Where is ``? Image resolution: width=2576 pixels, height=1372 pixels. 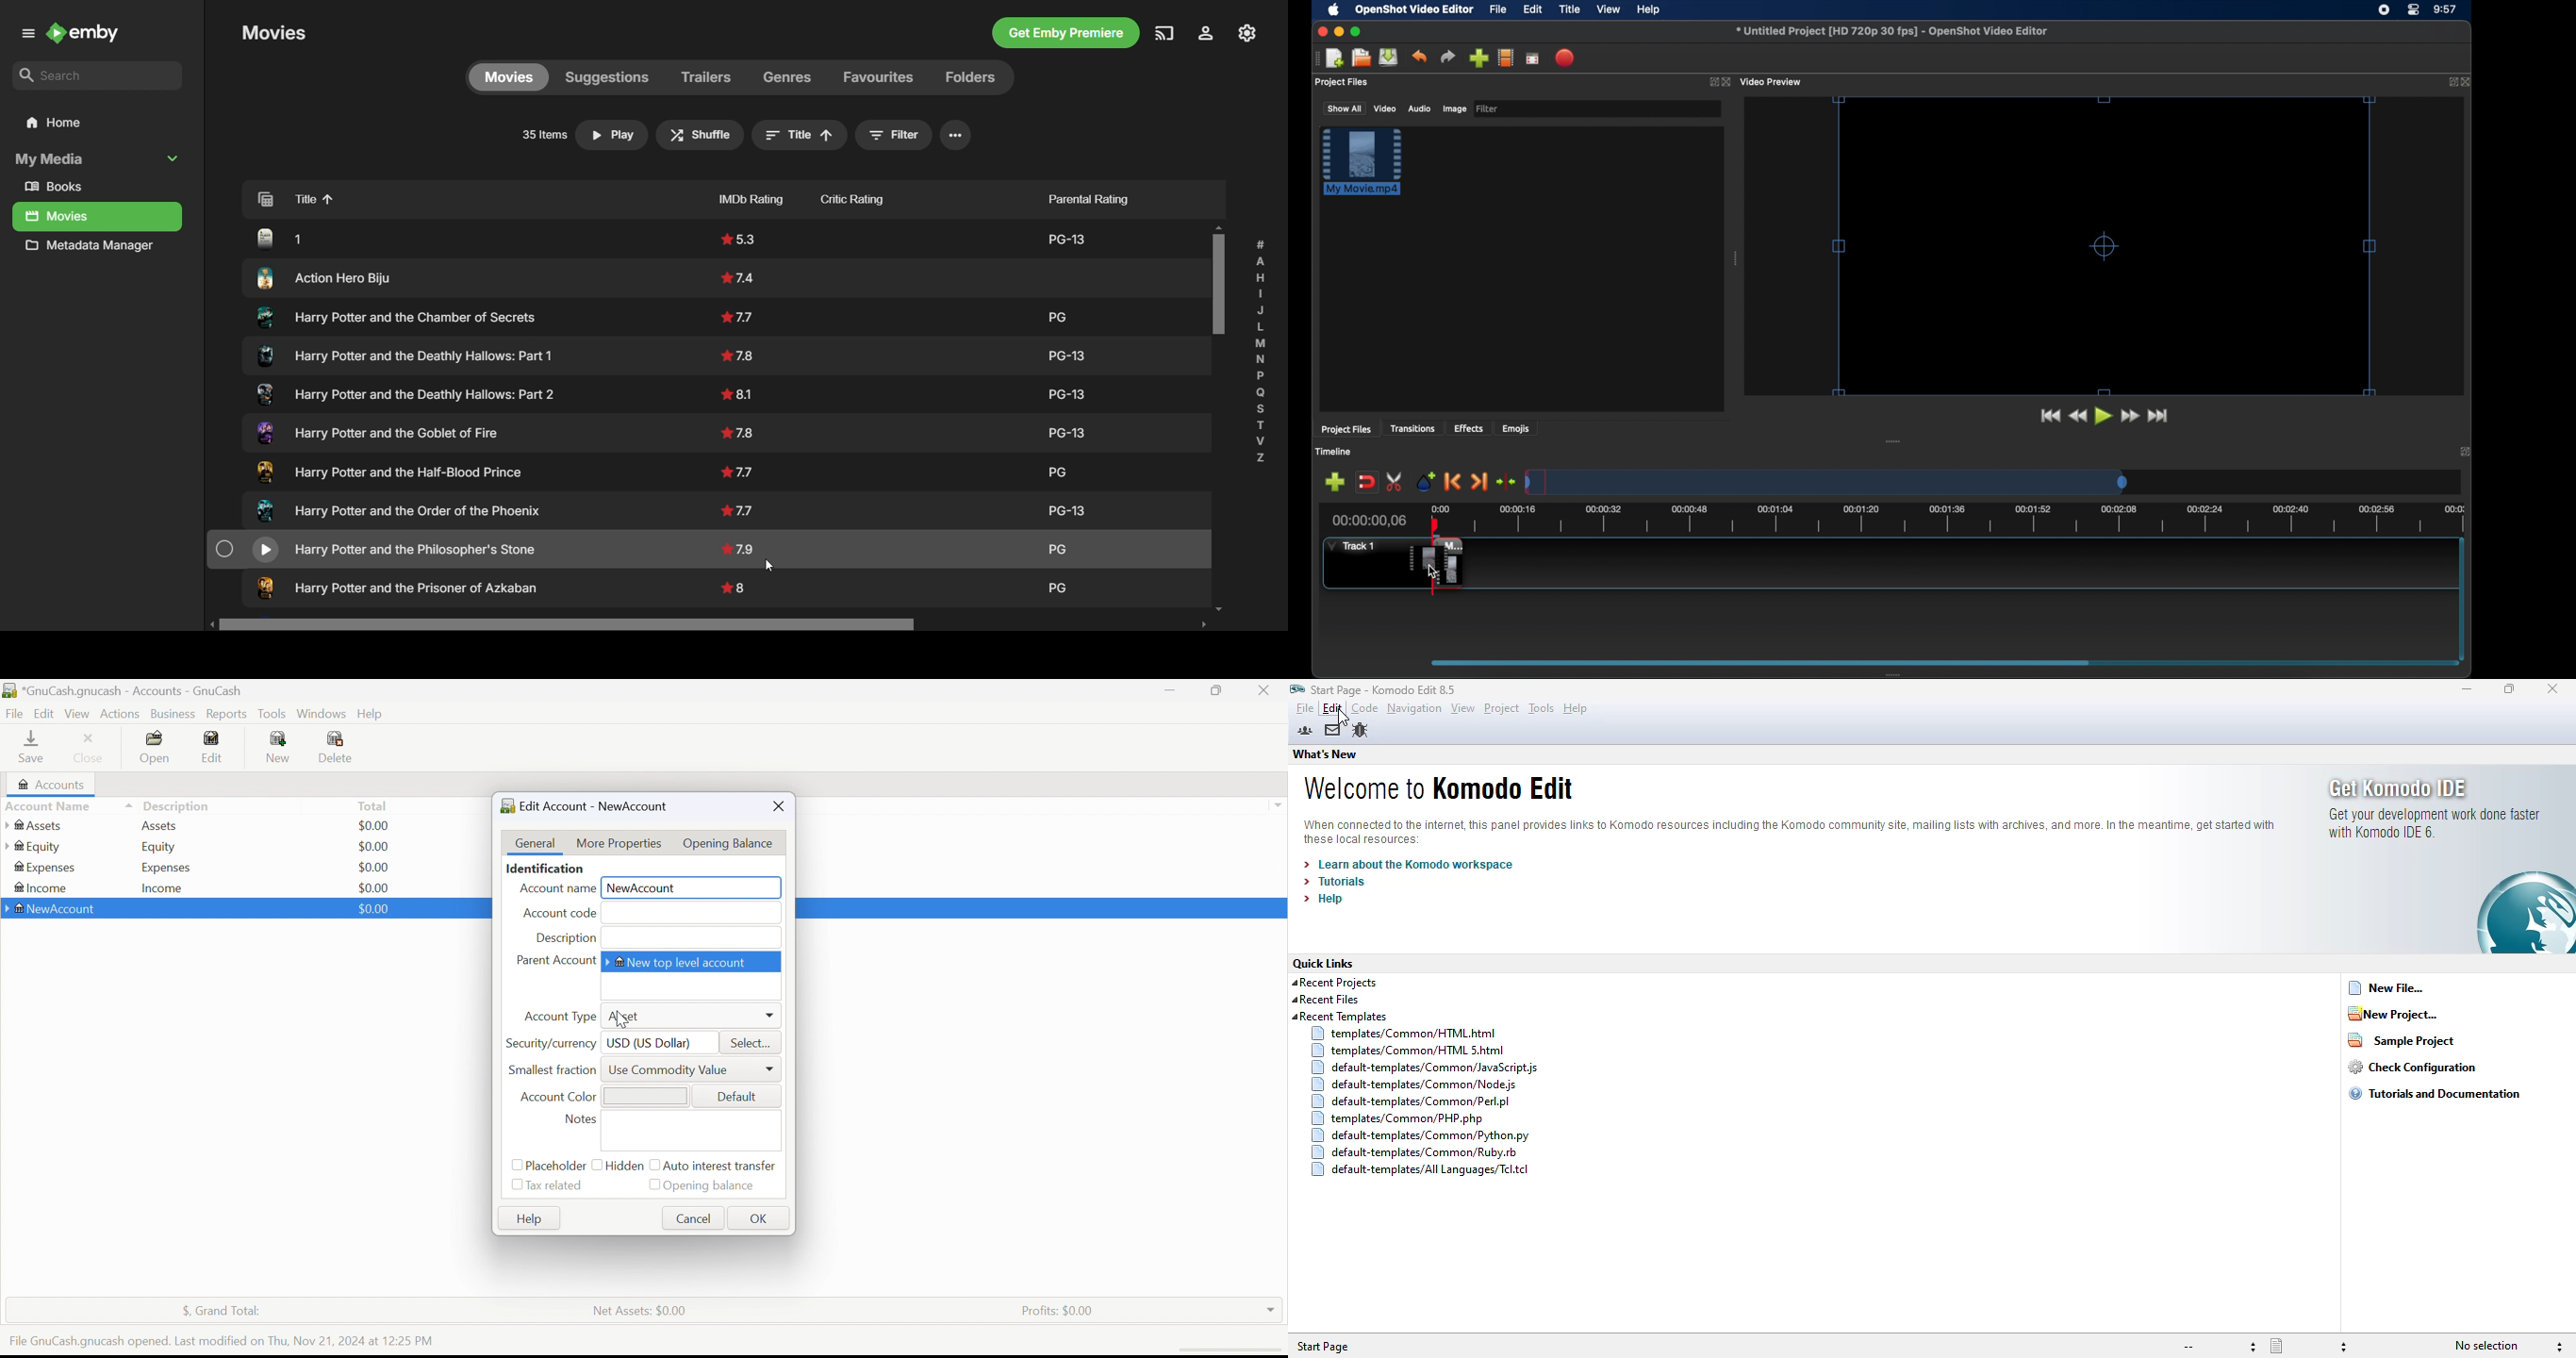
 is located at coordinates (1067, 352).